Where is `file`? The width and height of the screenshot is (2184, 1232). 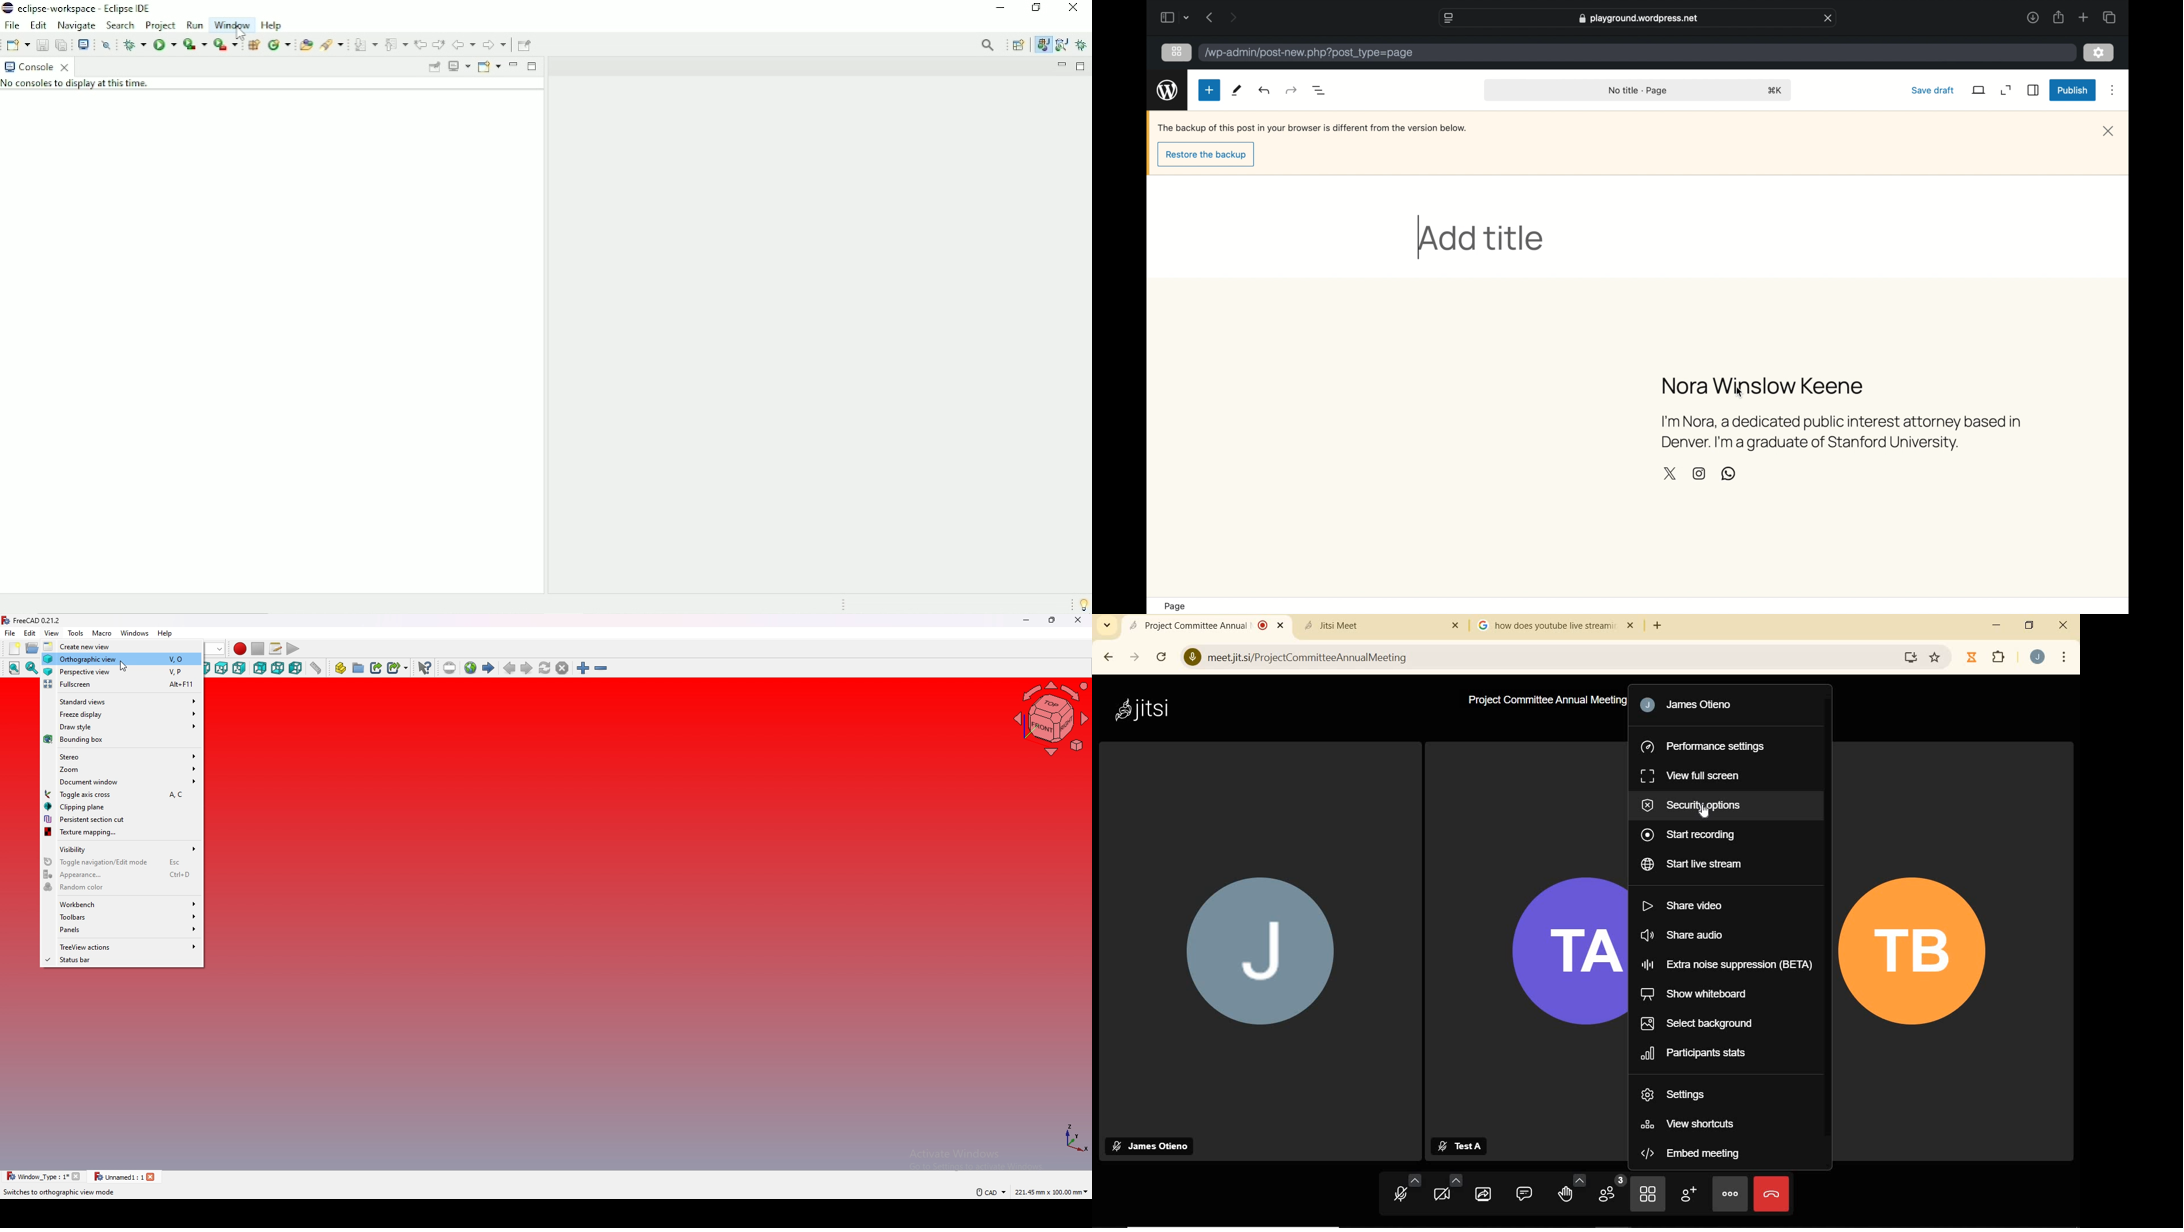 file is located at coordinates (10, 633).